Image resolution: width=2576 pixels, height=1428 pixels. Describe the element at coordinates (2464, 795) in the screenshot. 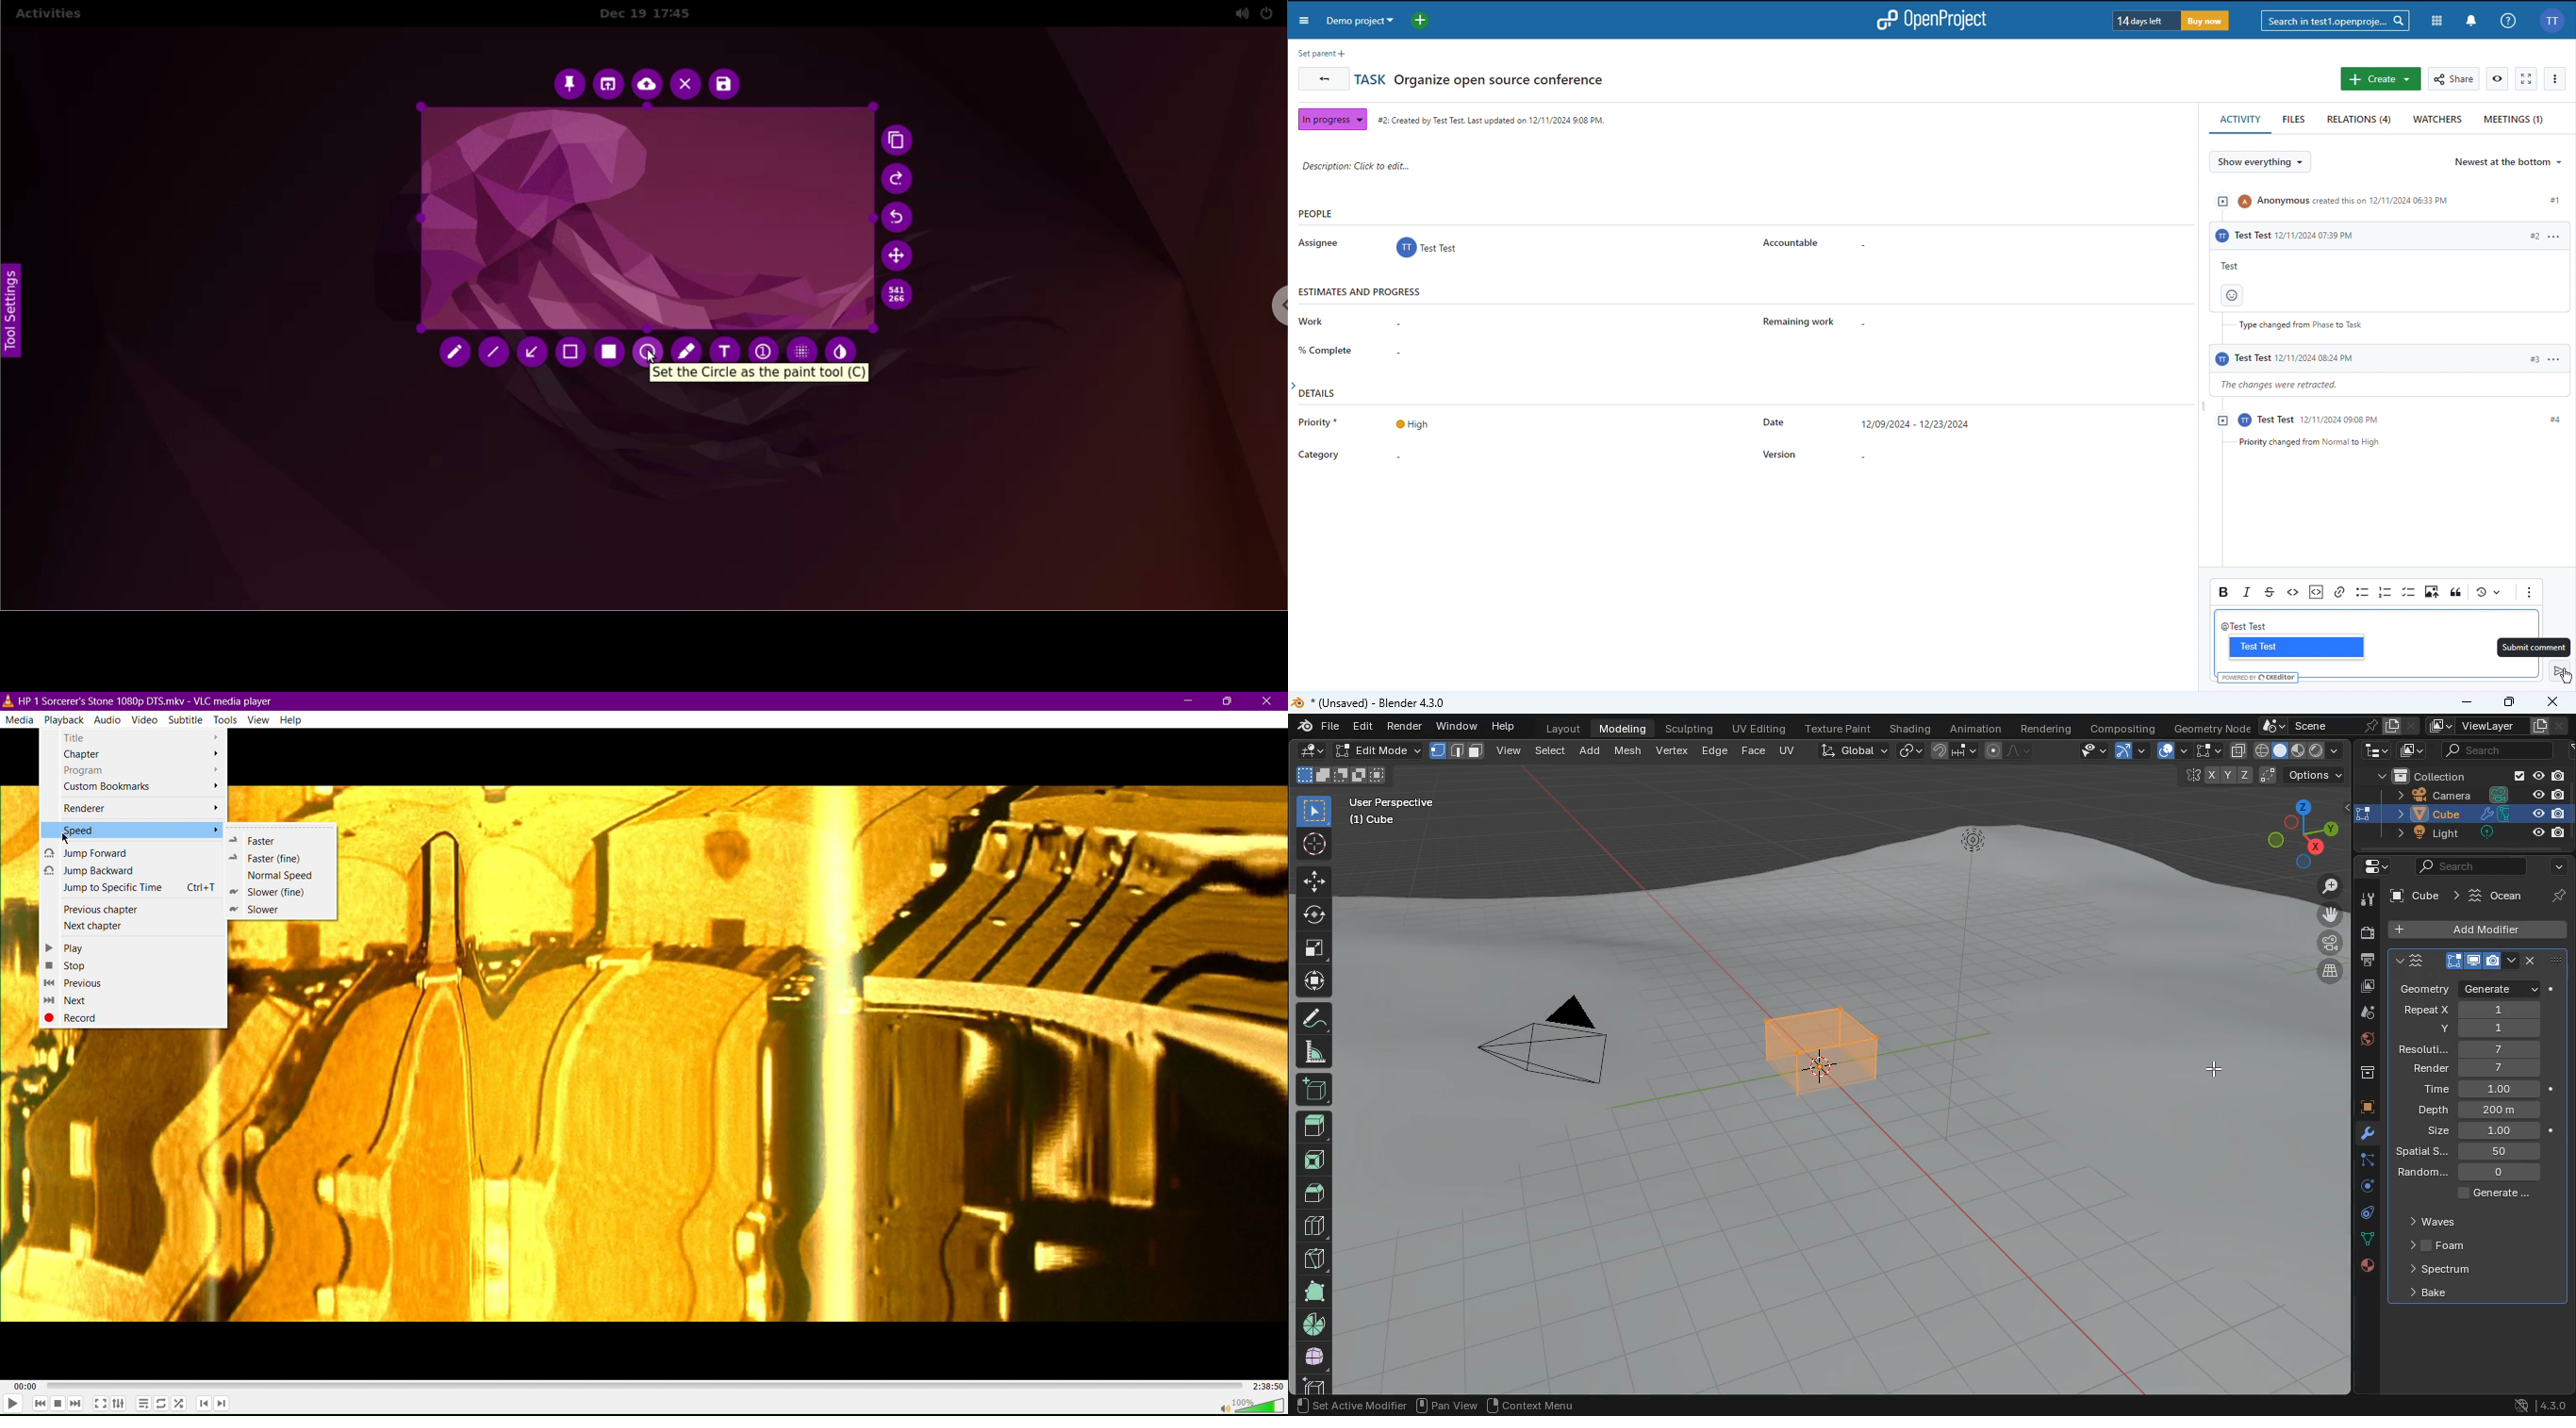

I see `camera` at that location.